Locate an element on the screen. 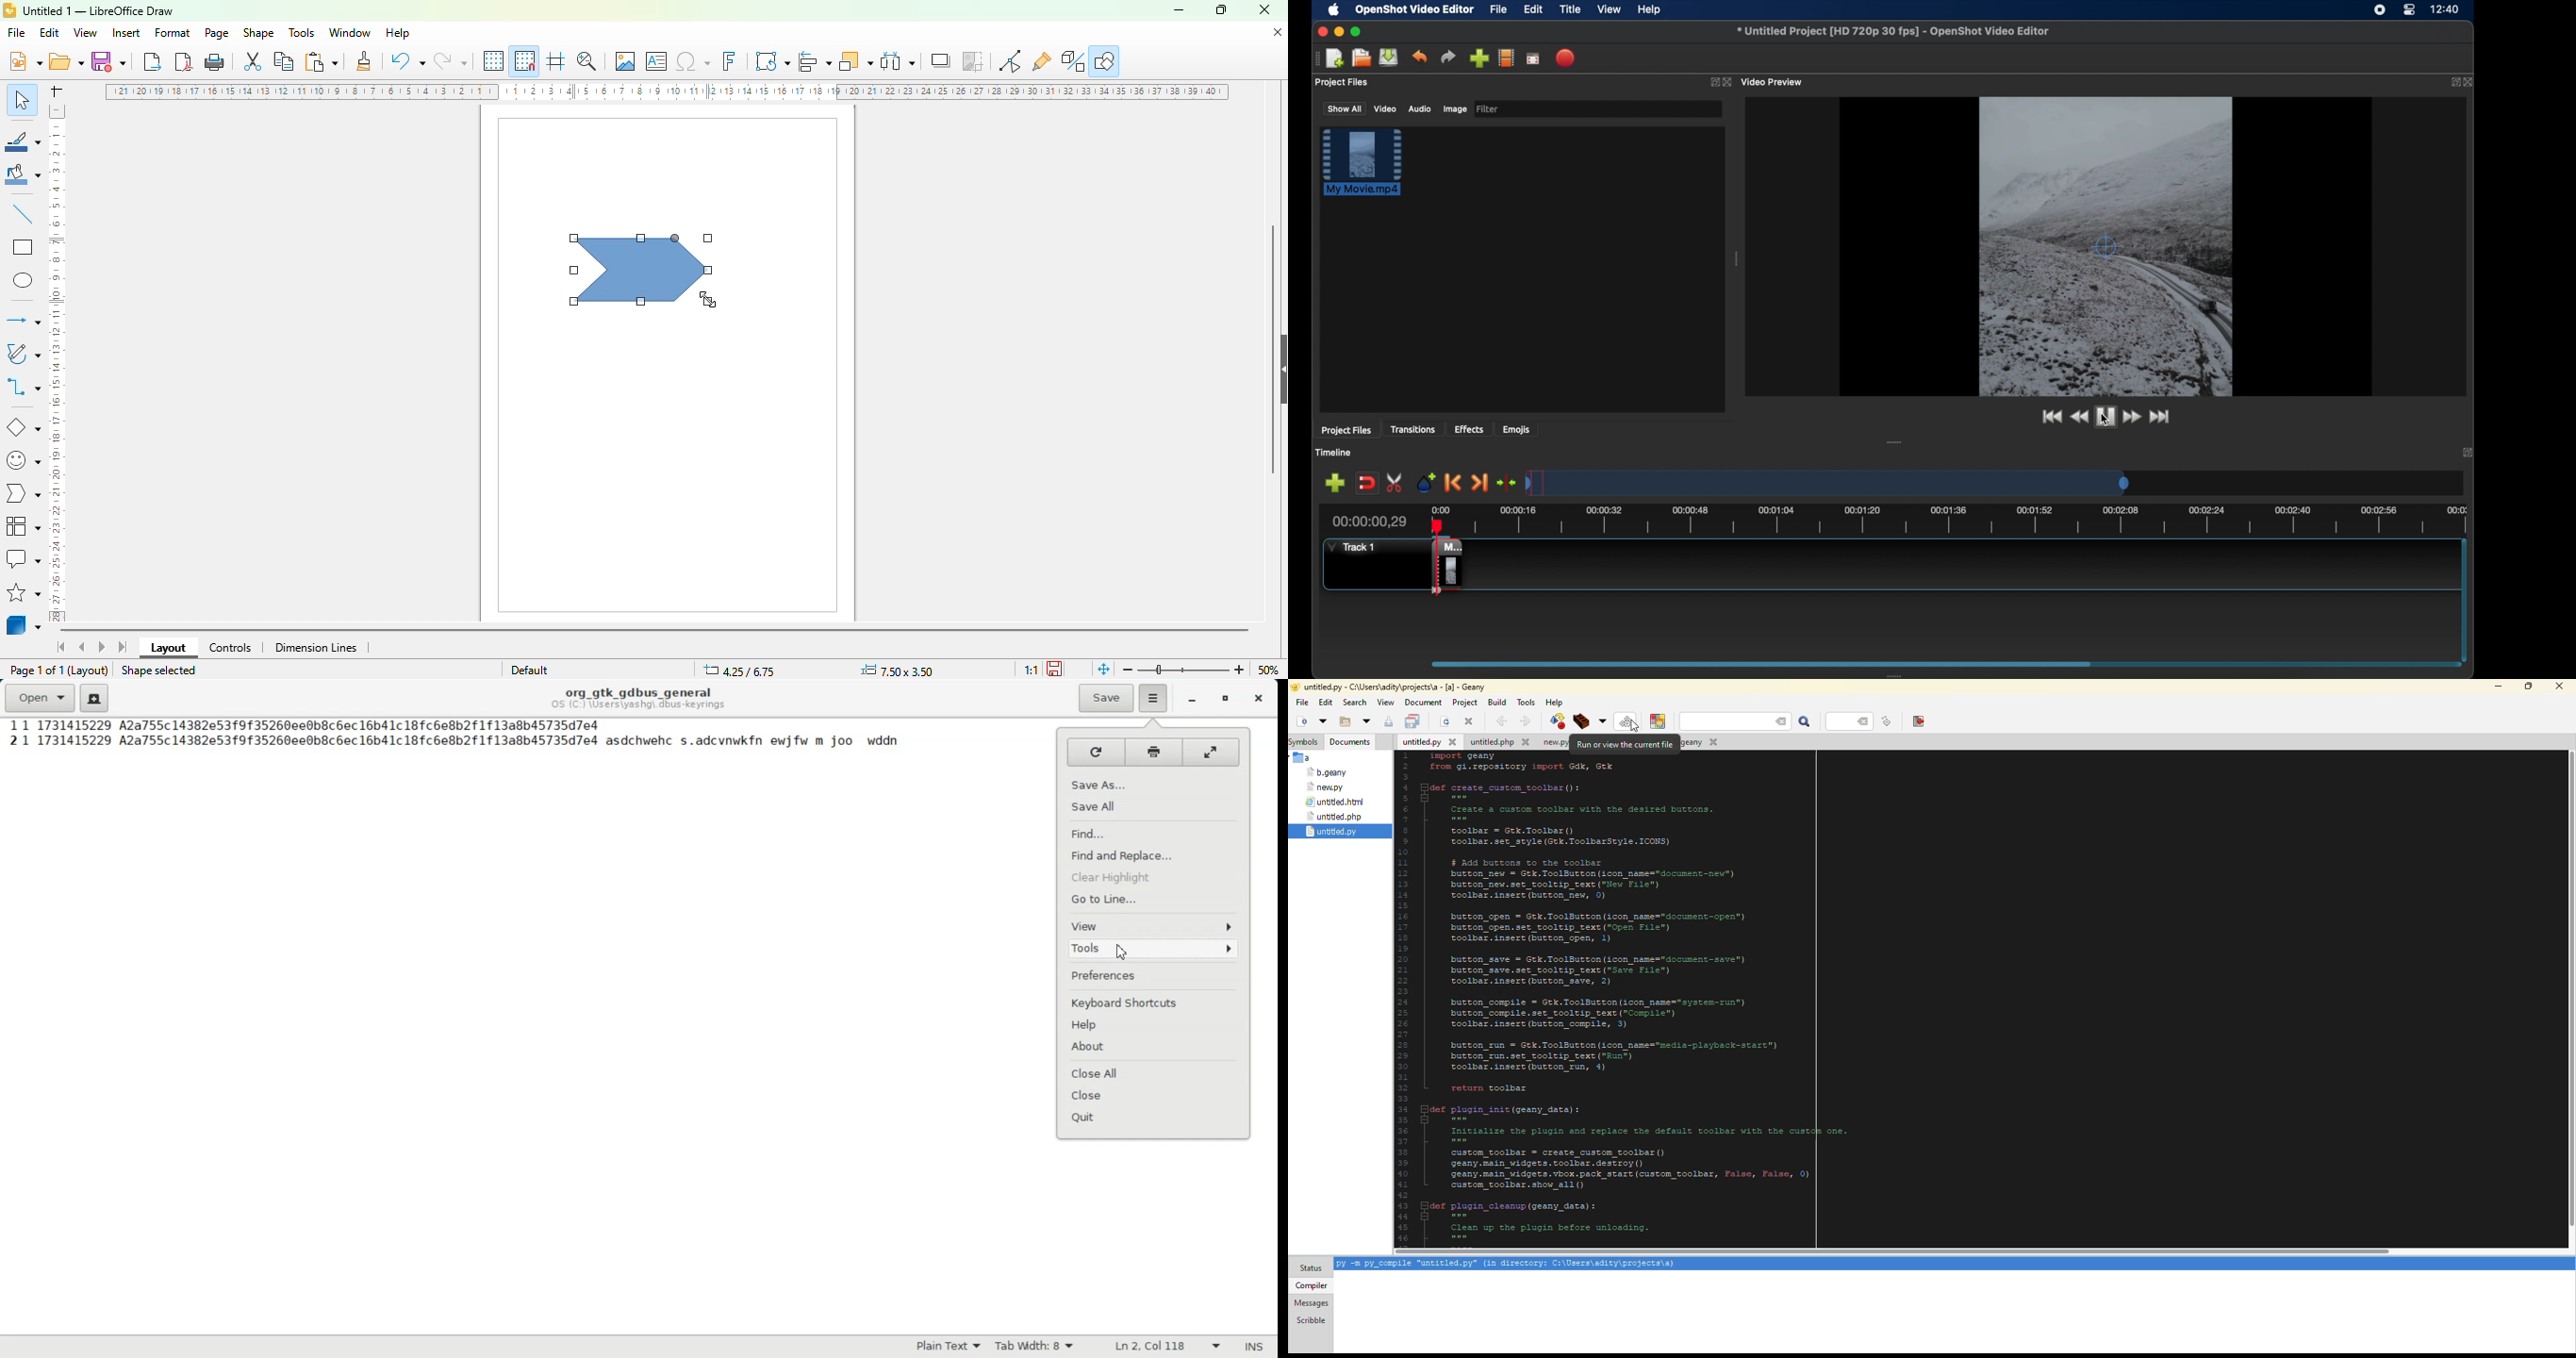 The height and width of the screenshot is (1372, 2576). shadow is located at coordinates (940, 60).